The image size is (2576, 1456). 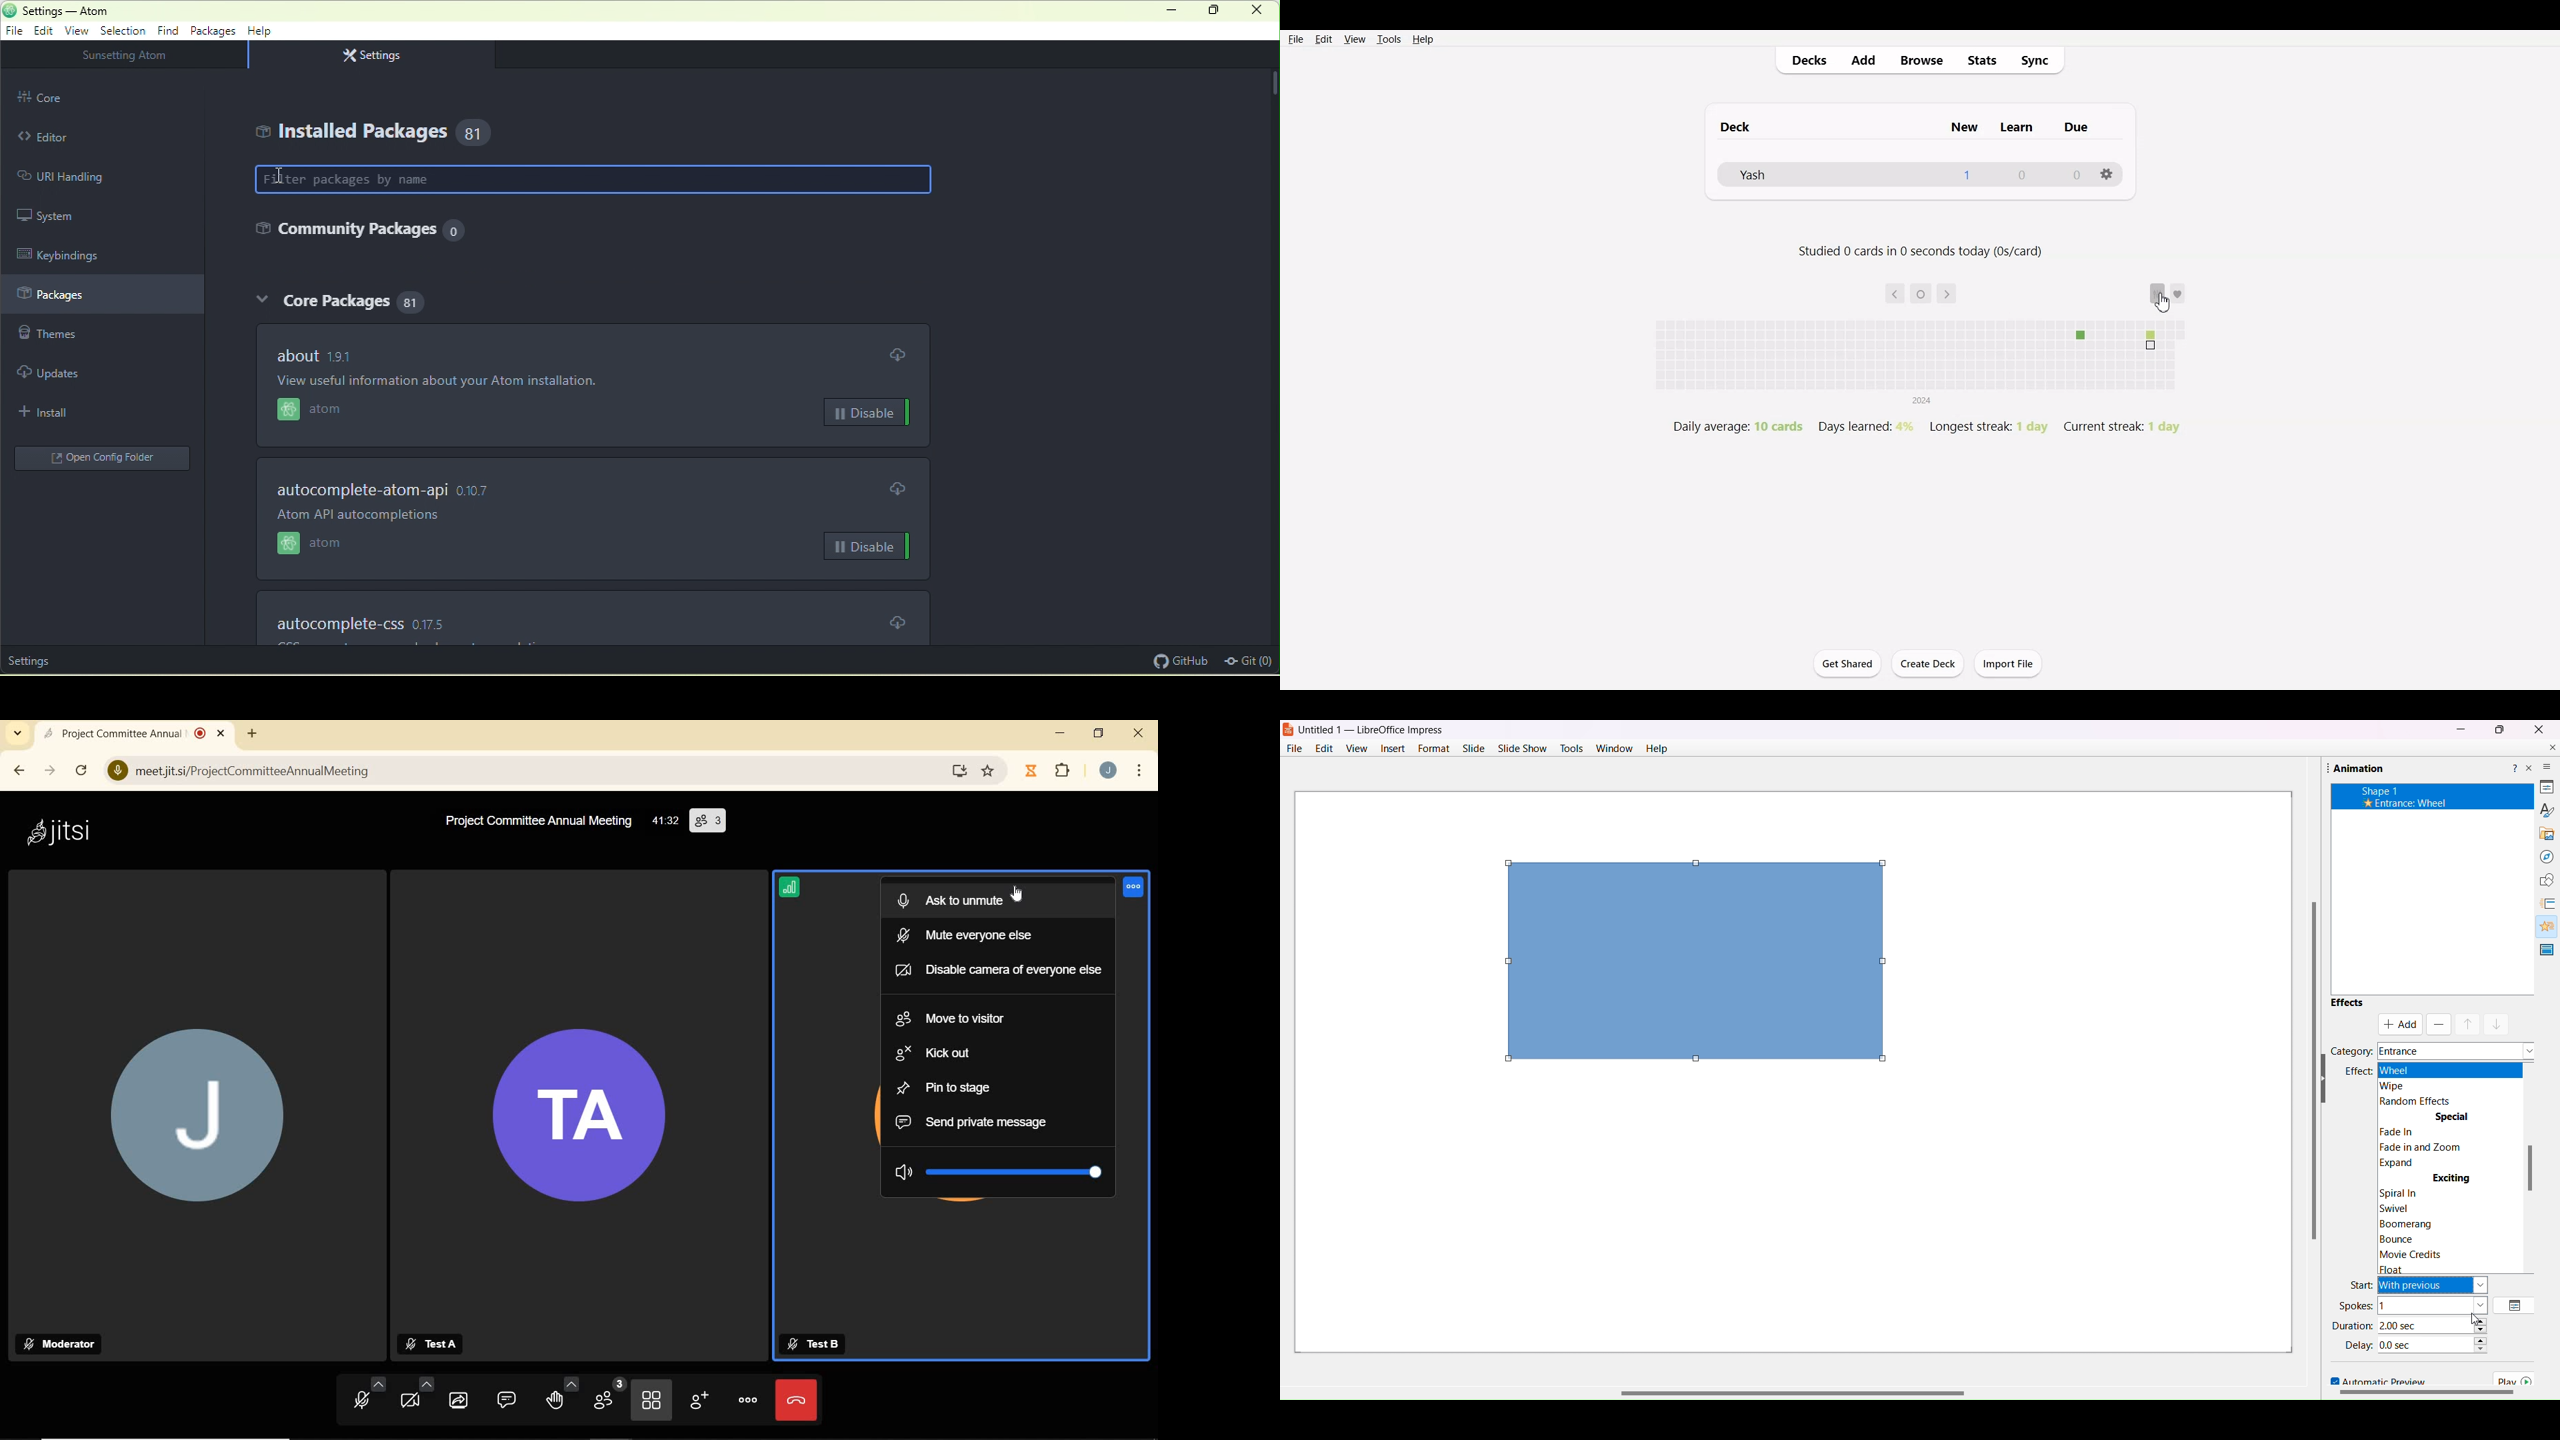 I want to click on Help, so click(x=2513, y=765).